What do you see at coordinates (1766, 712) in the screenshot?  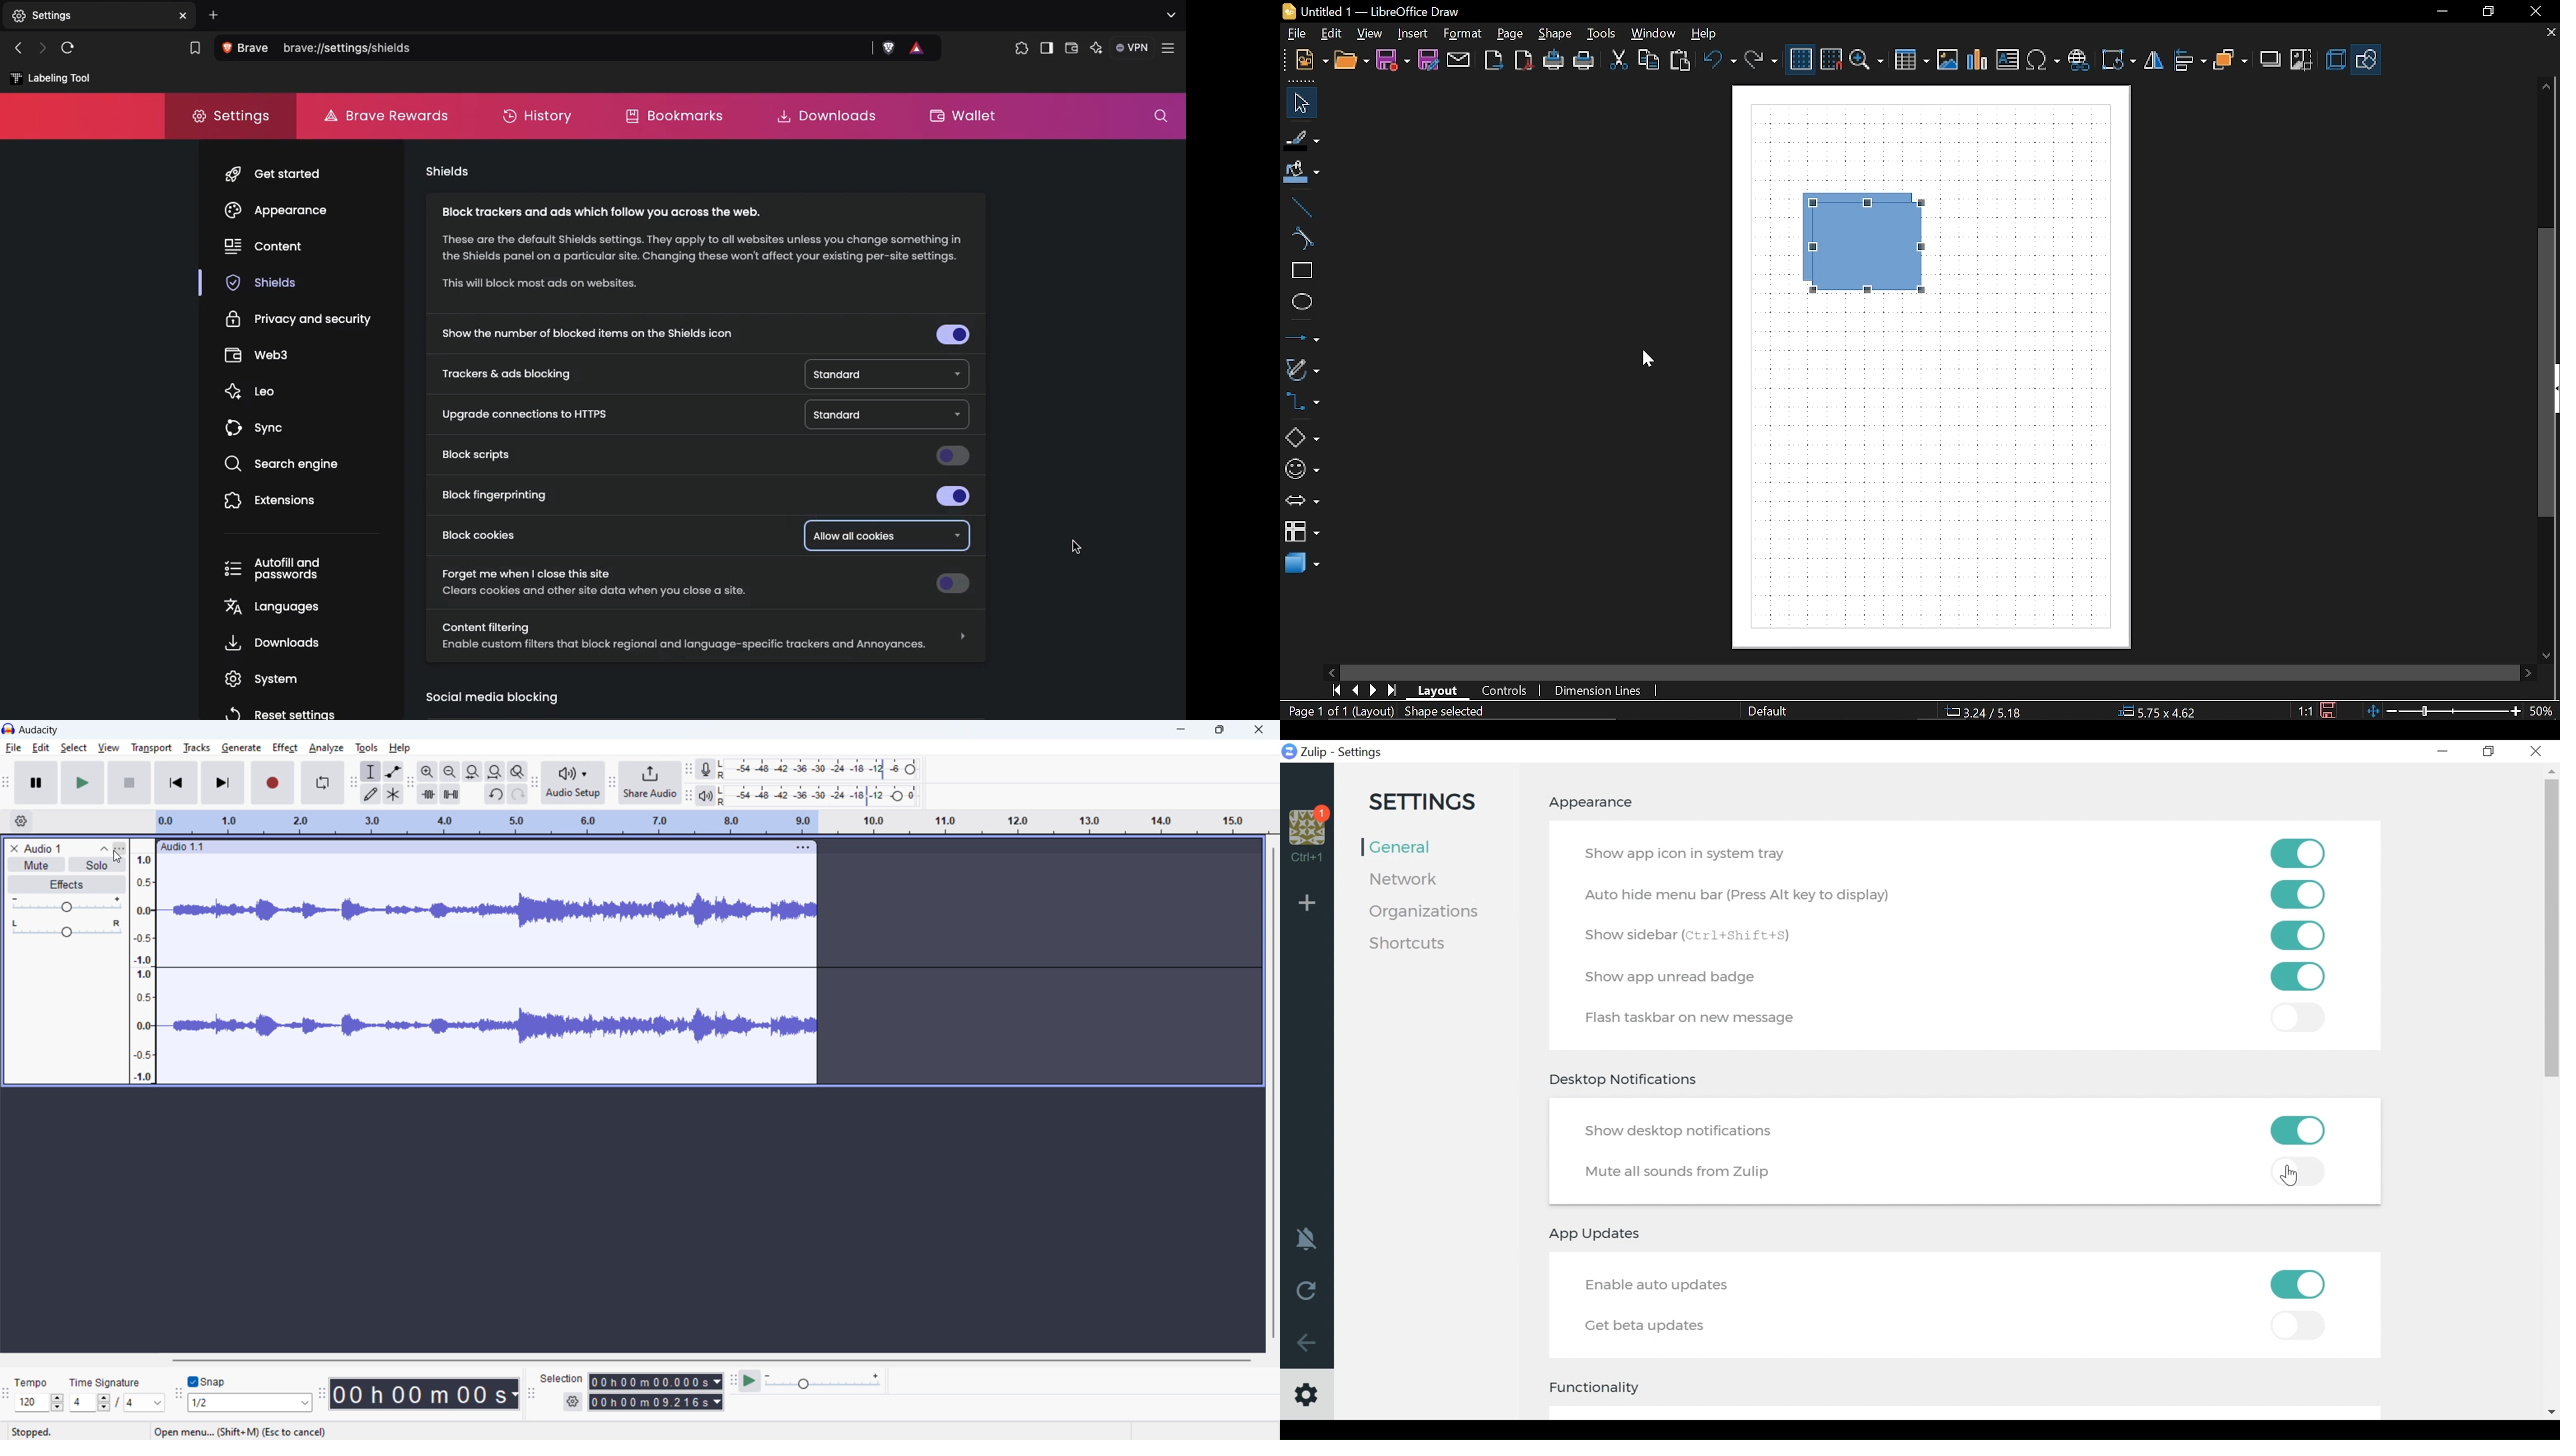 I see `Page style` at bounding box center [1766, 712].